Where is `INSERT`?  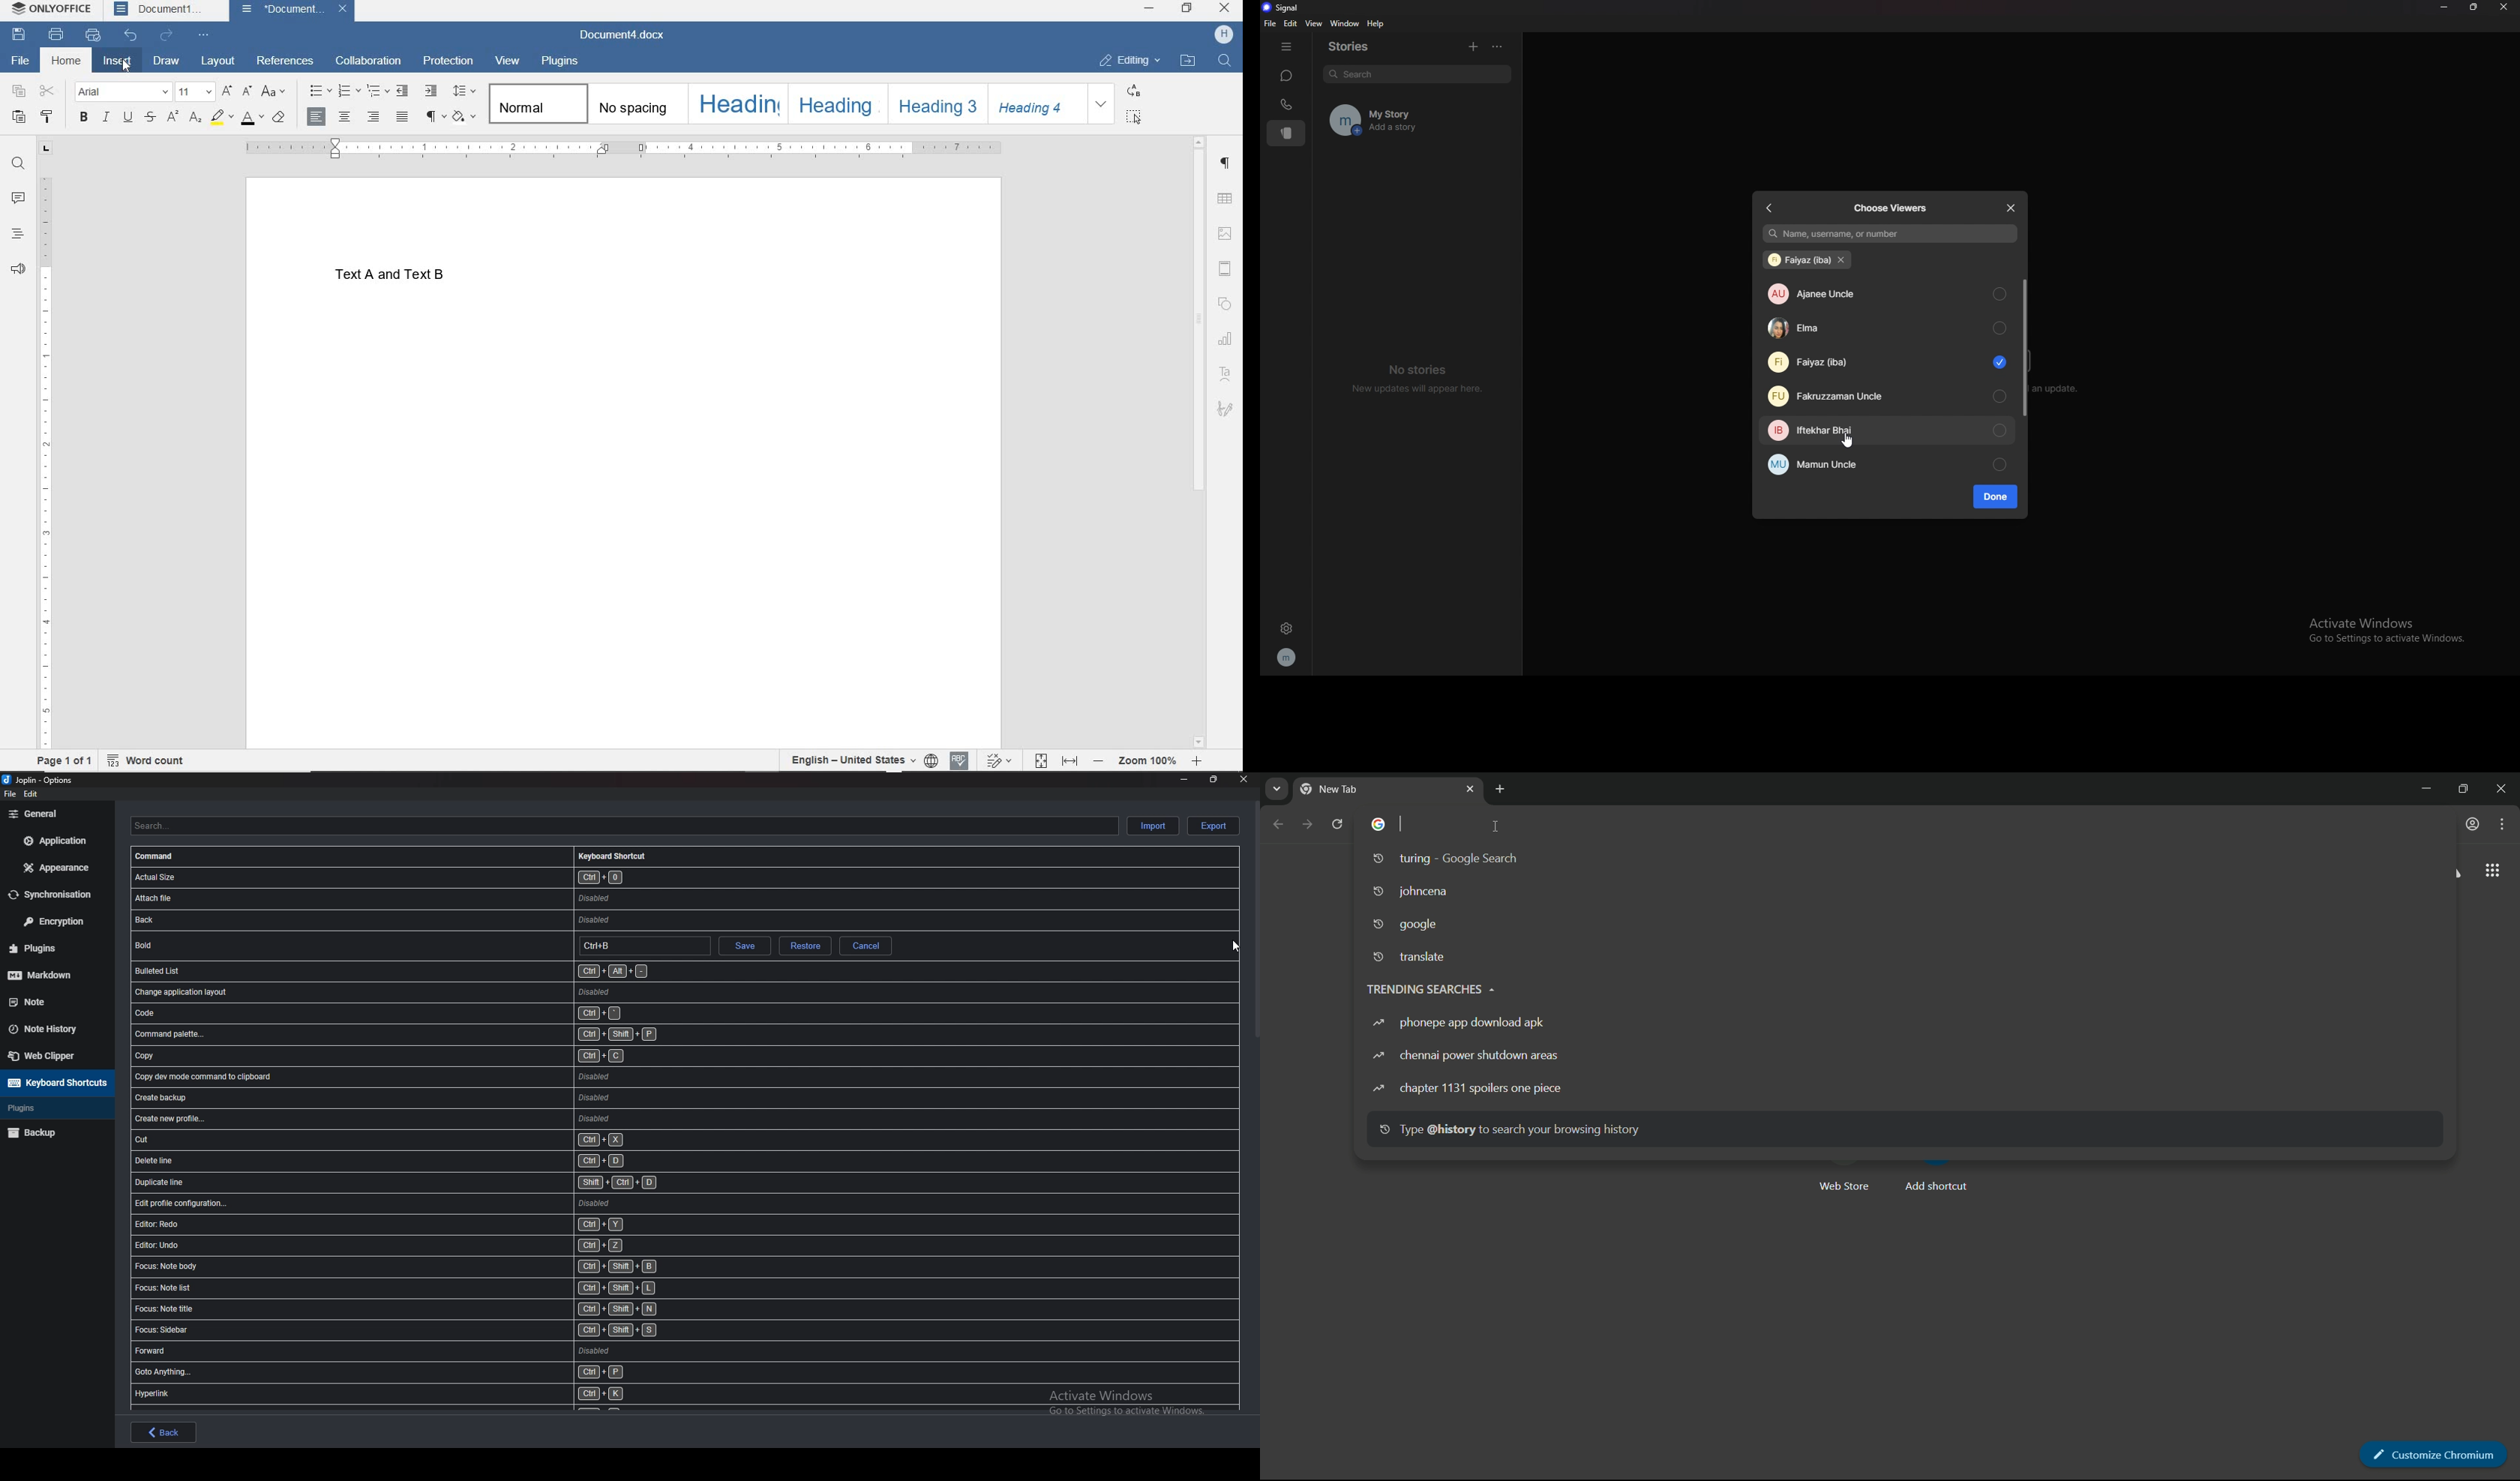 INSERT is located at coordinates (117, 62).